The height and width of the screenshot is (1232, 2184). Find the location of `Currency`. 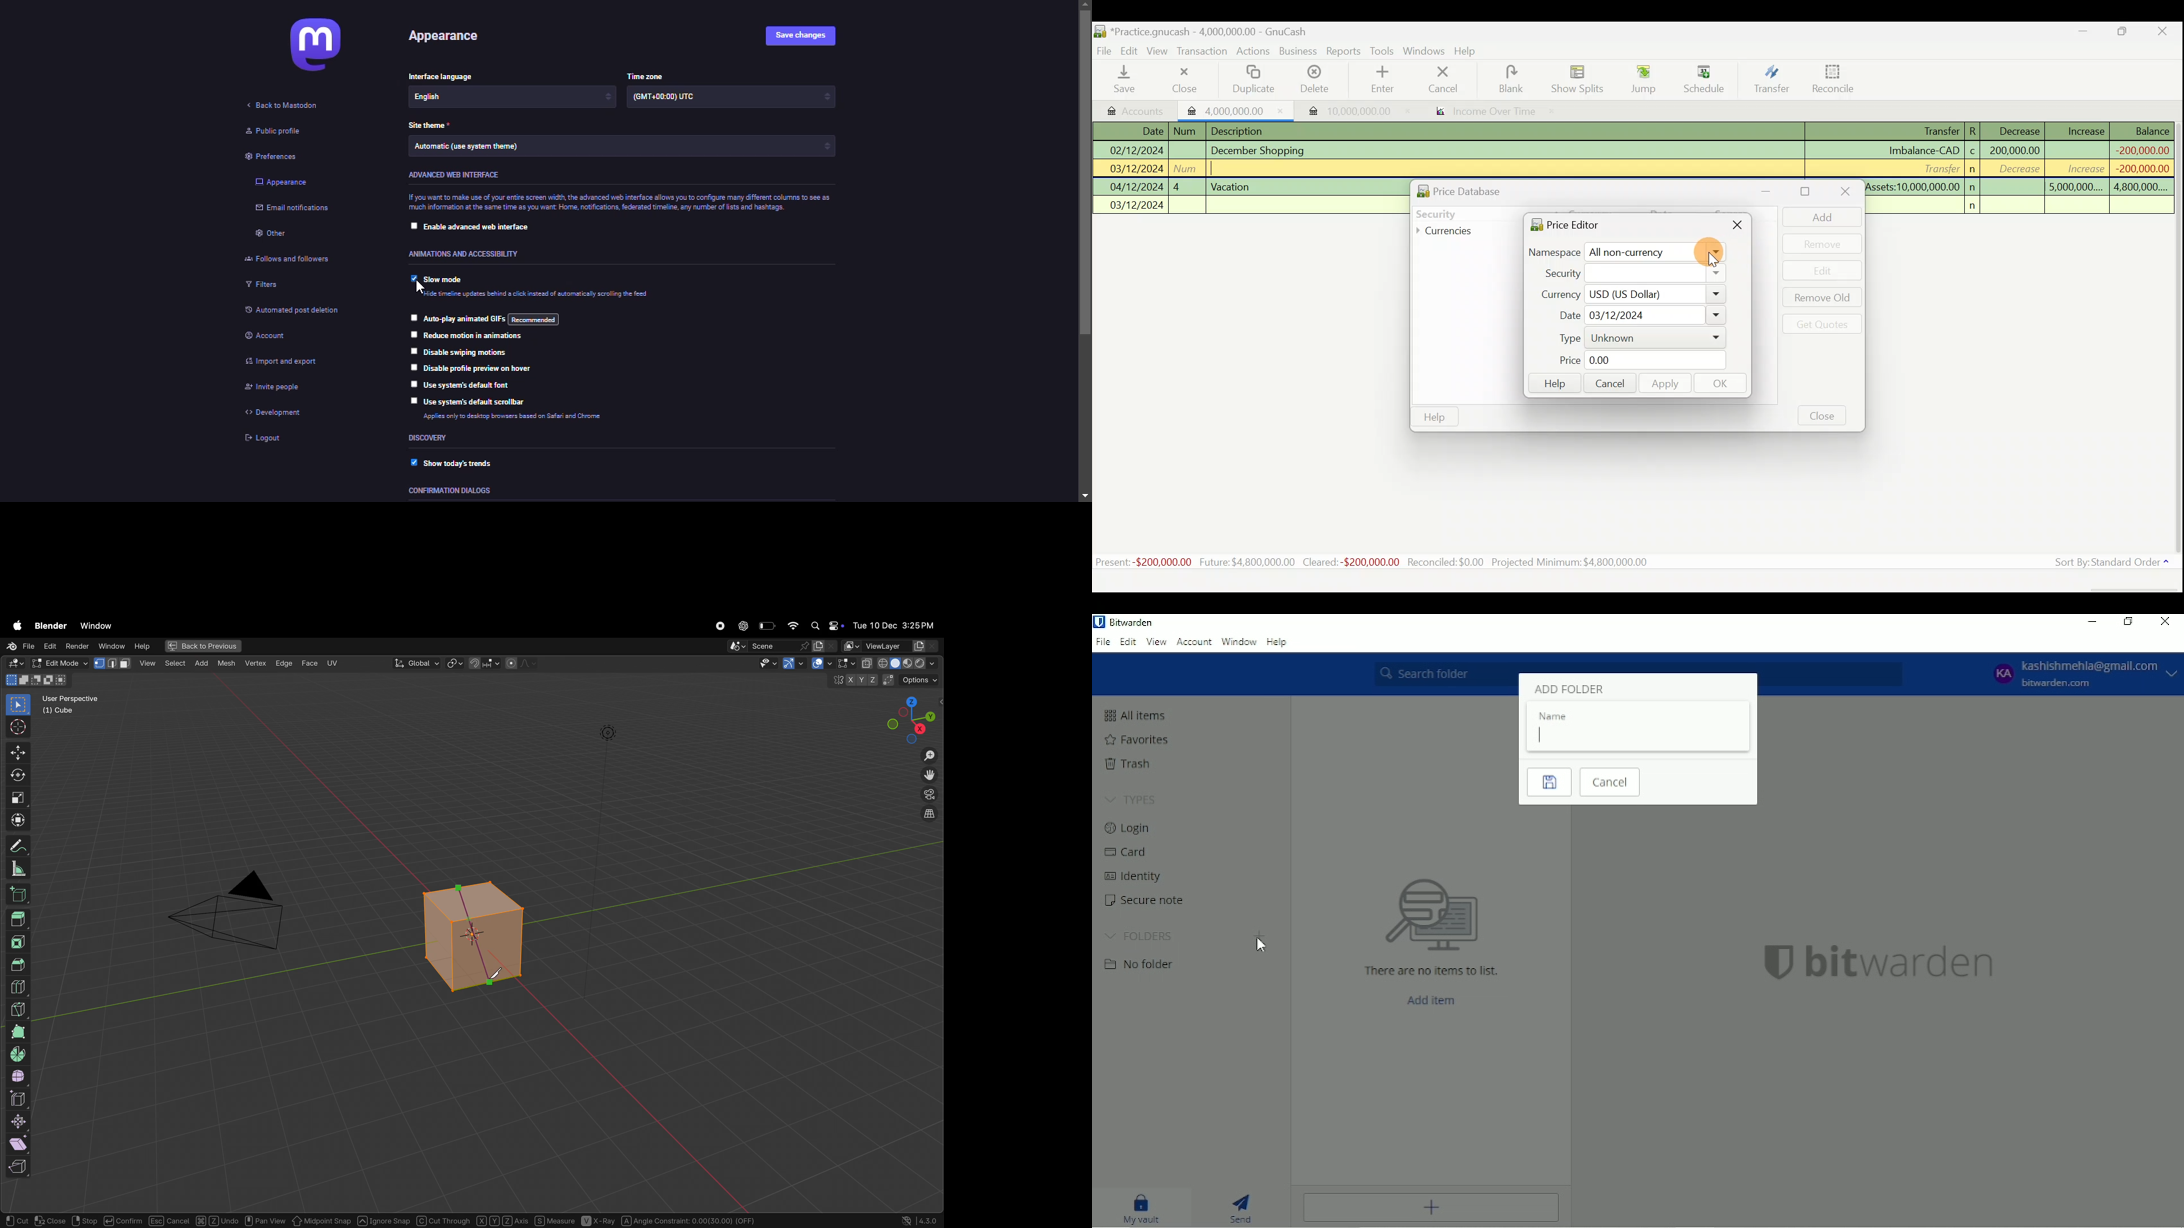

Currency is located at coordinates (1627, 293).